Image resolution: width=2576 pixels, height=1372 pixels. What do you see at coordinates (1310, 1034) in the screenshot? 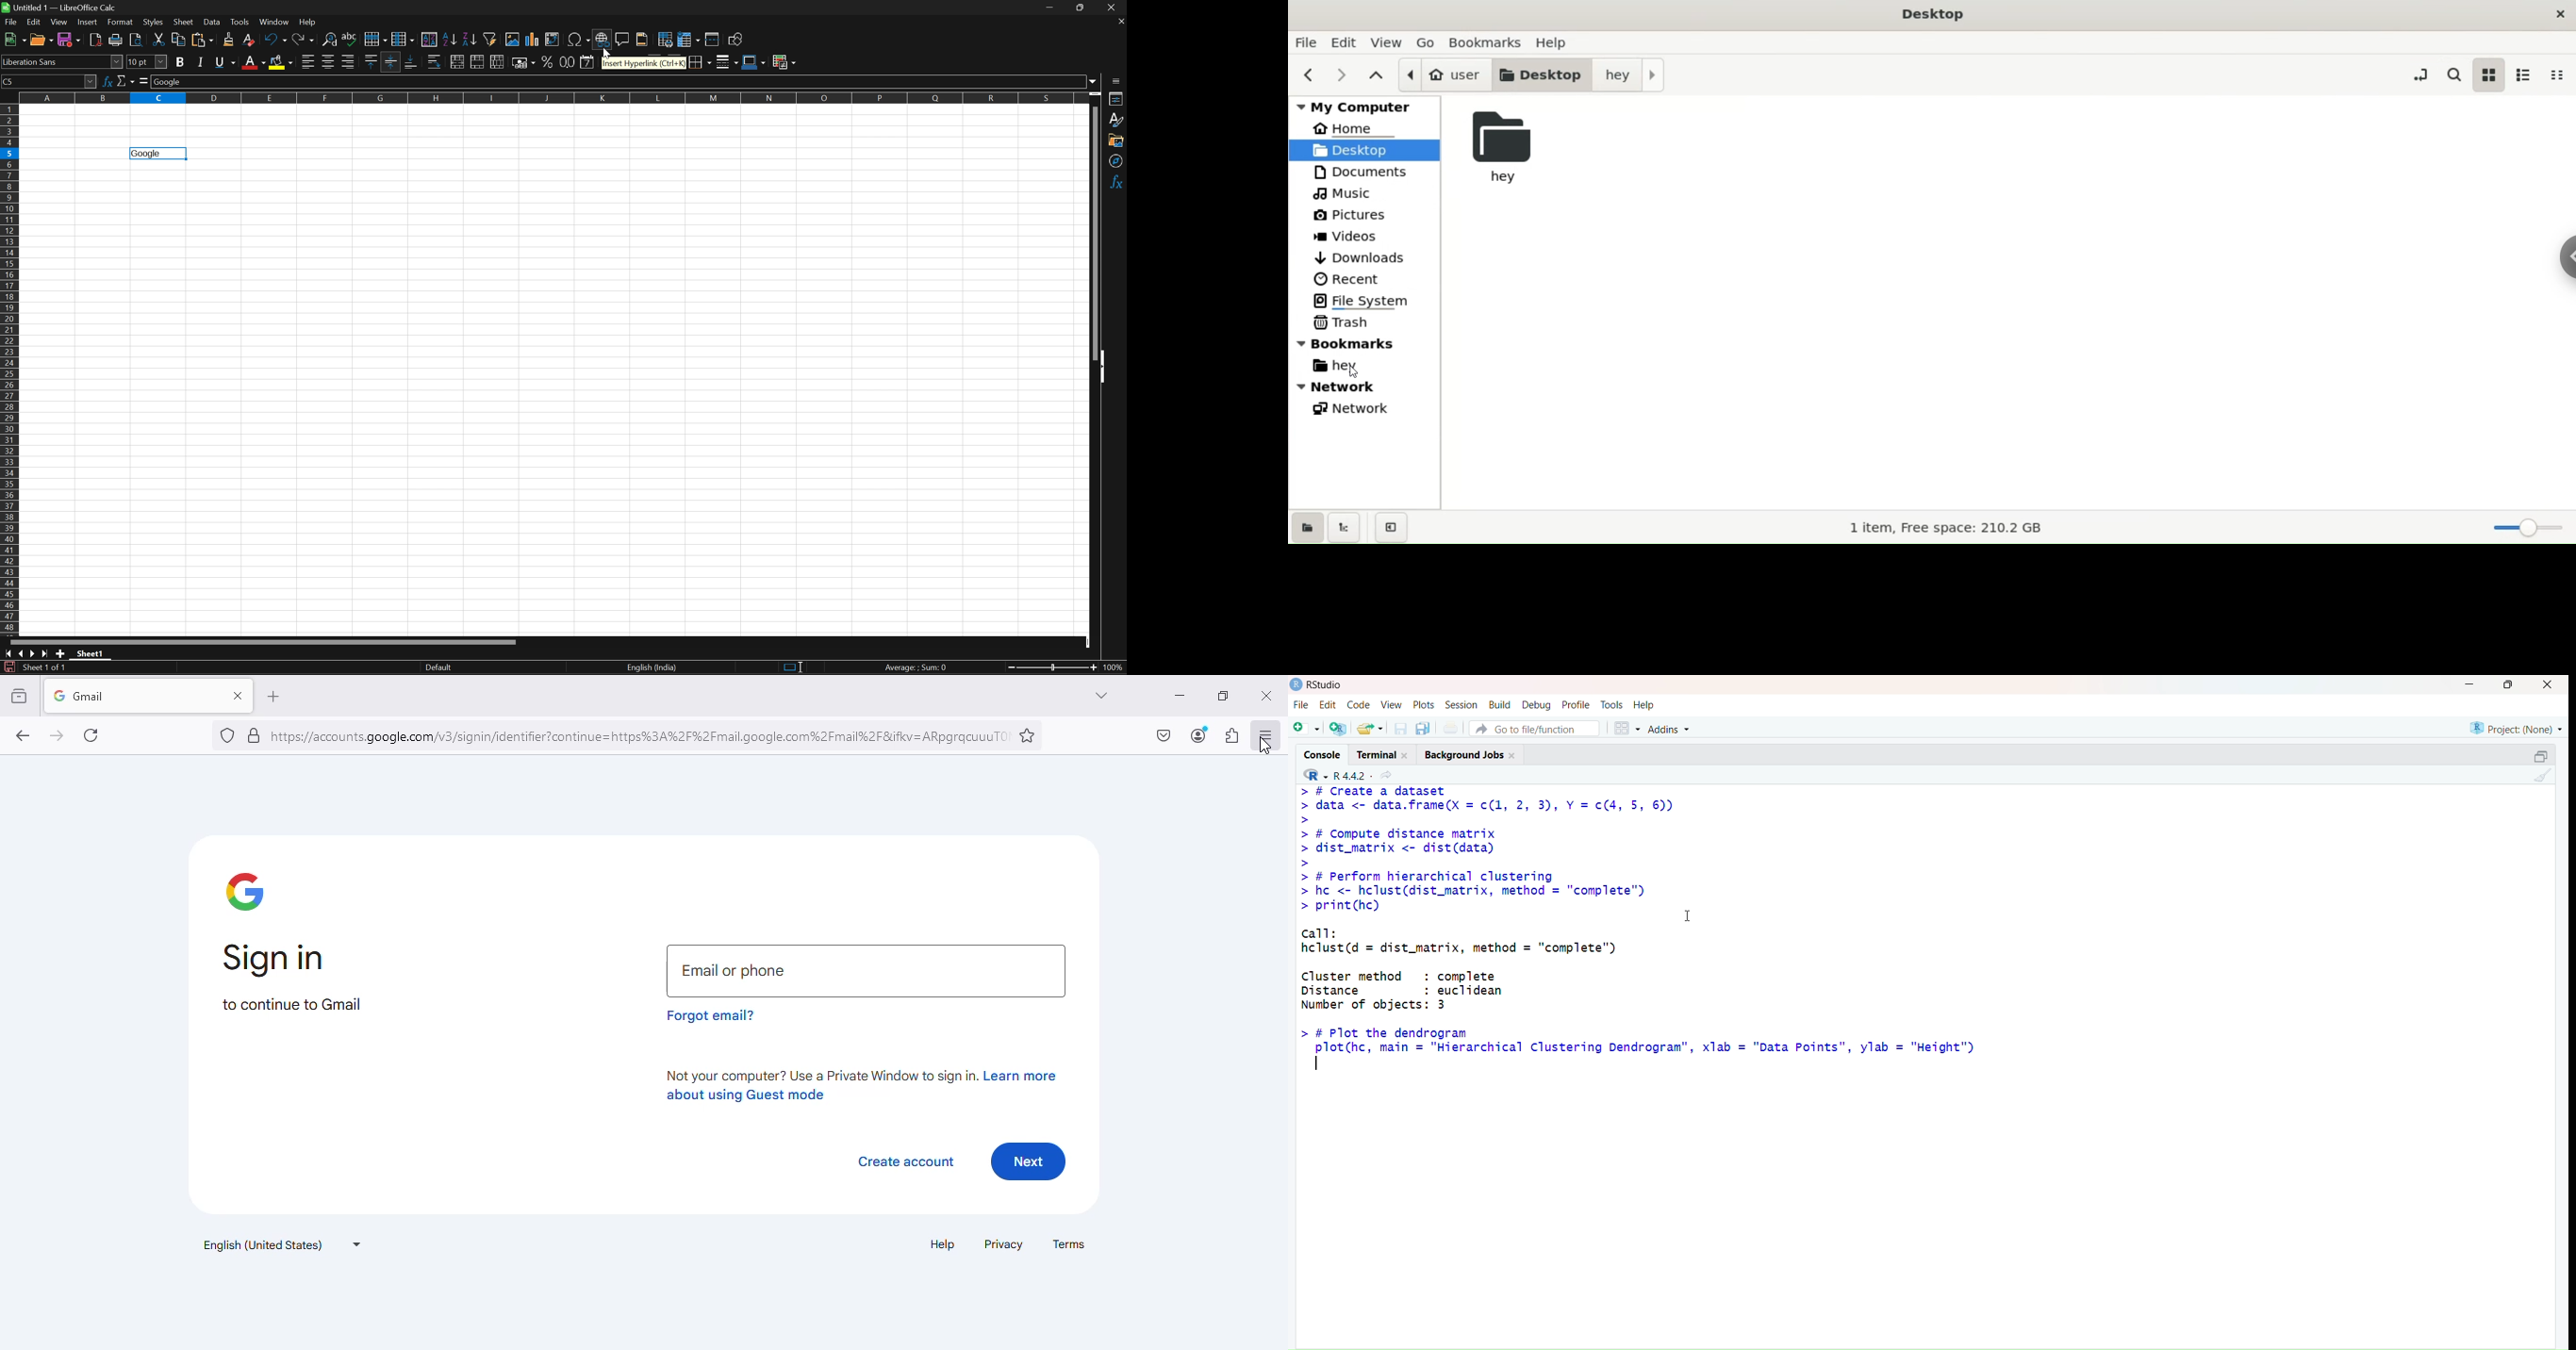
I see `Prompt cursor` at bounding box center [1310, 1034].